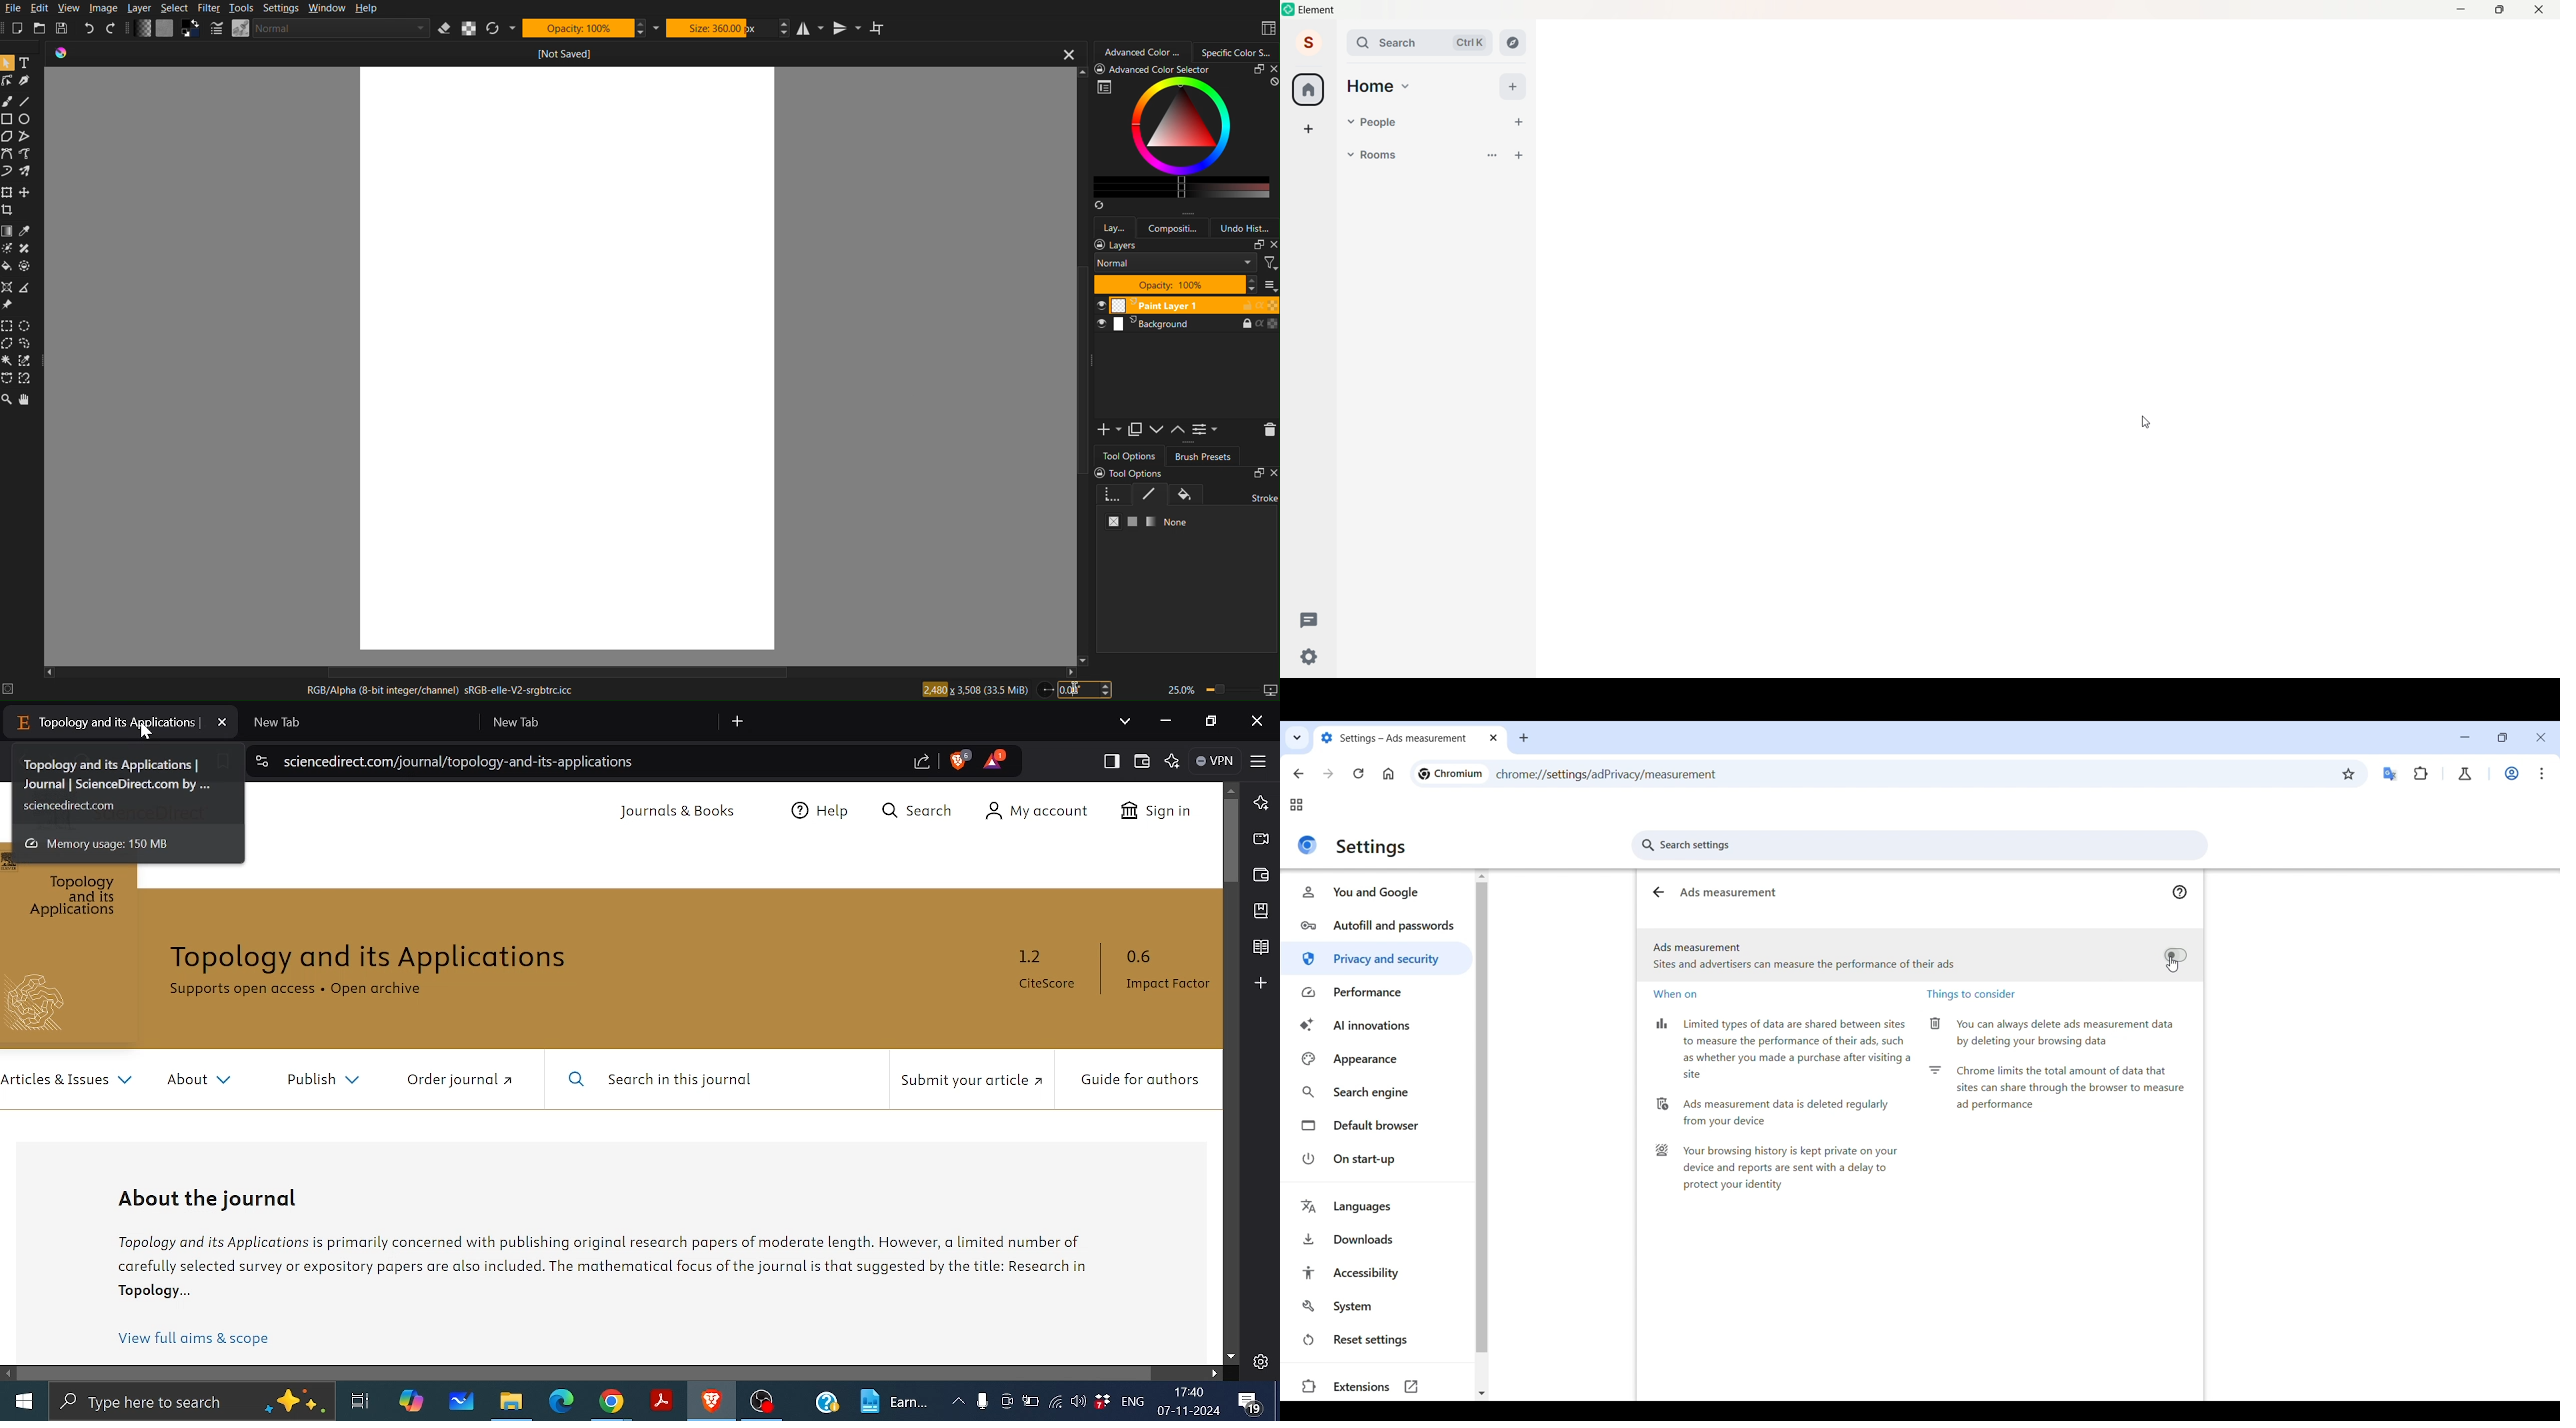 The width and height of the screenshot is (2576, 1428). I want to click on normal, so click(1175, 265).